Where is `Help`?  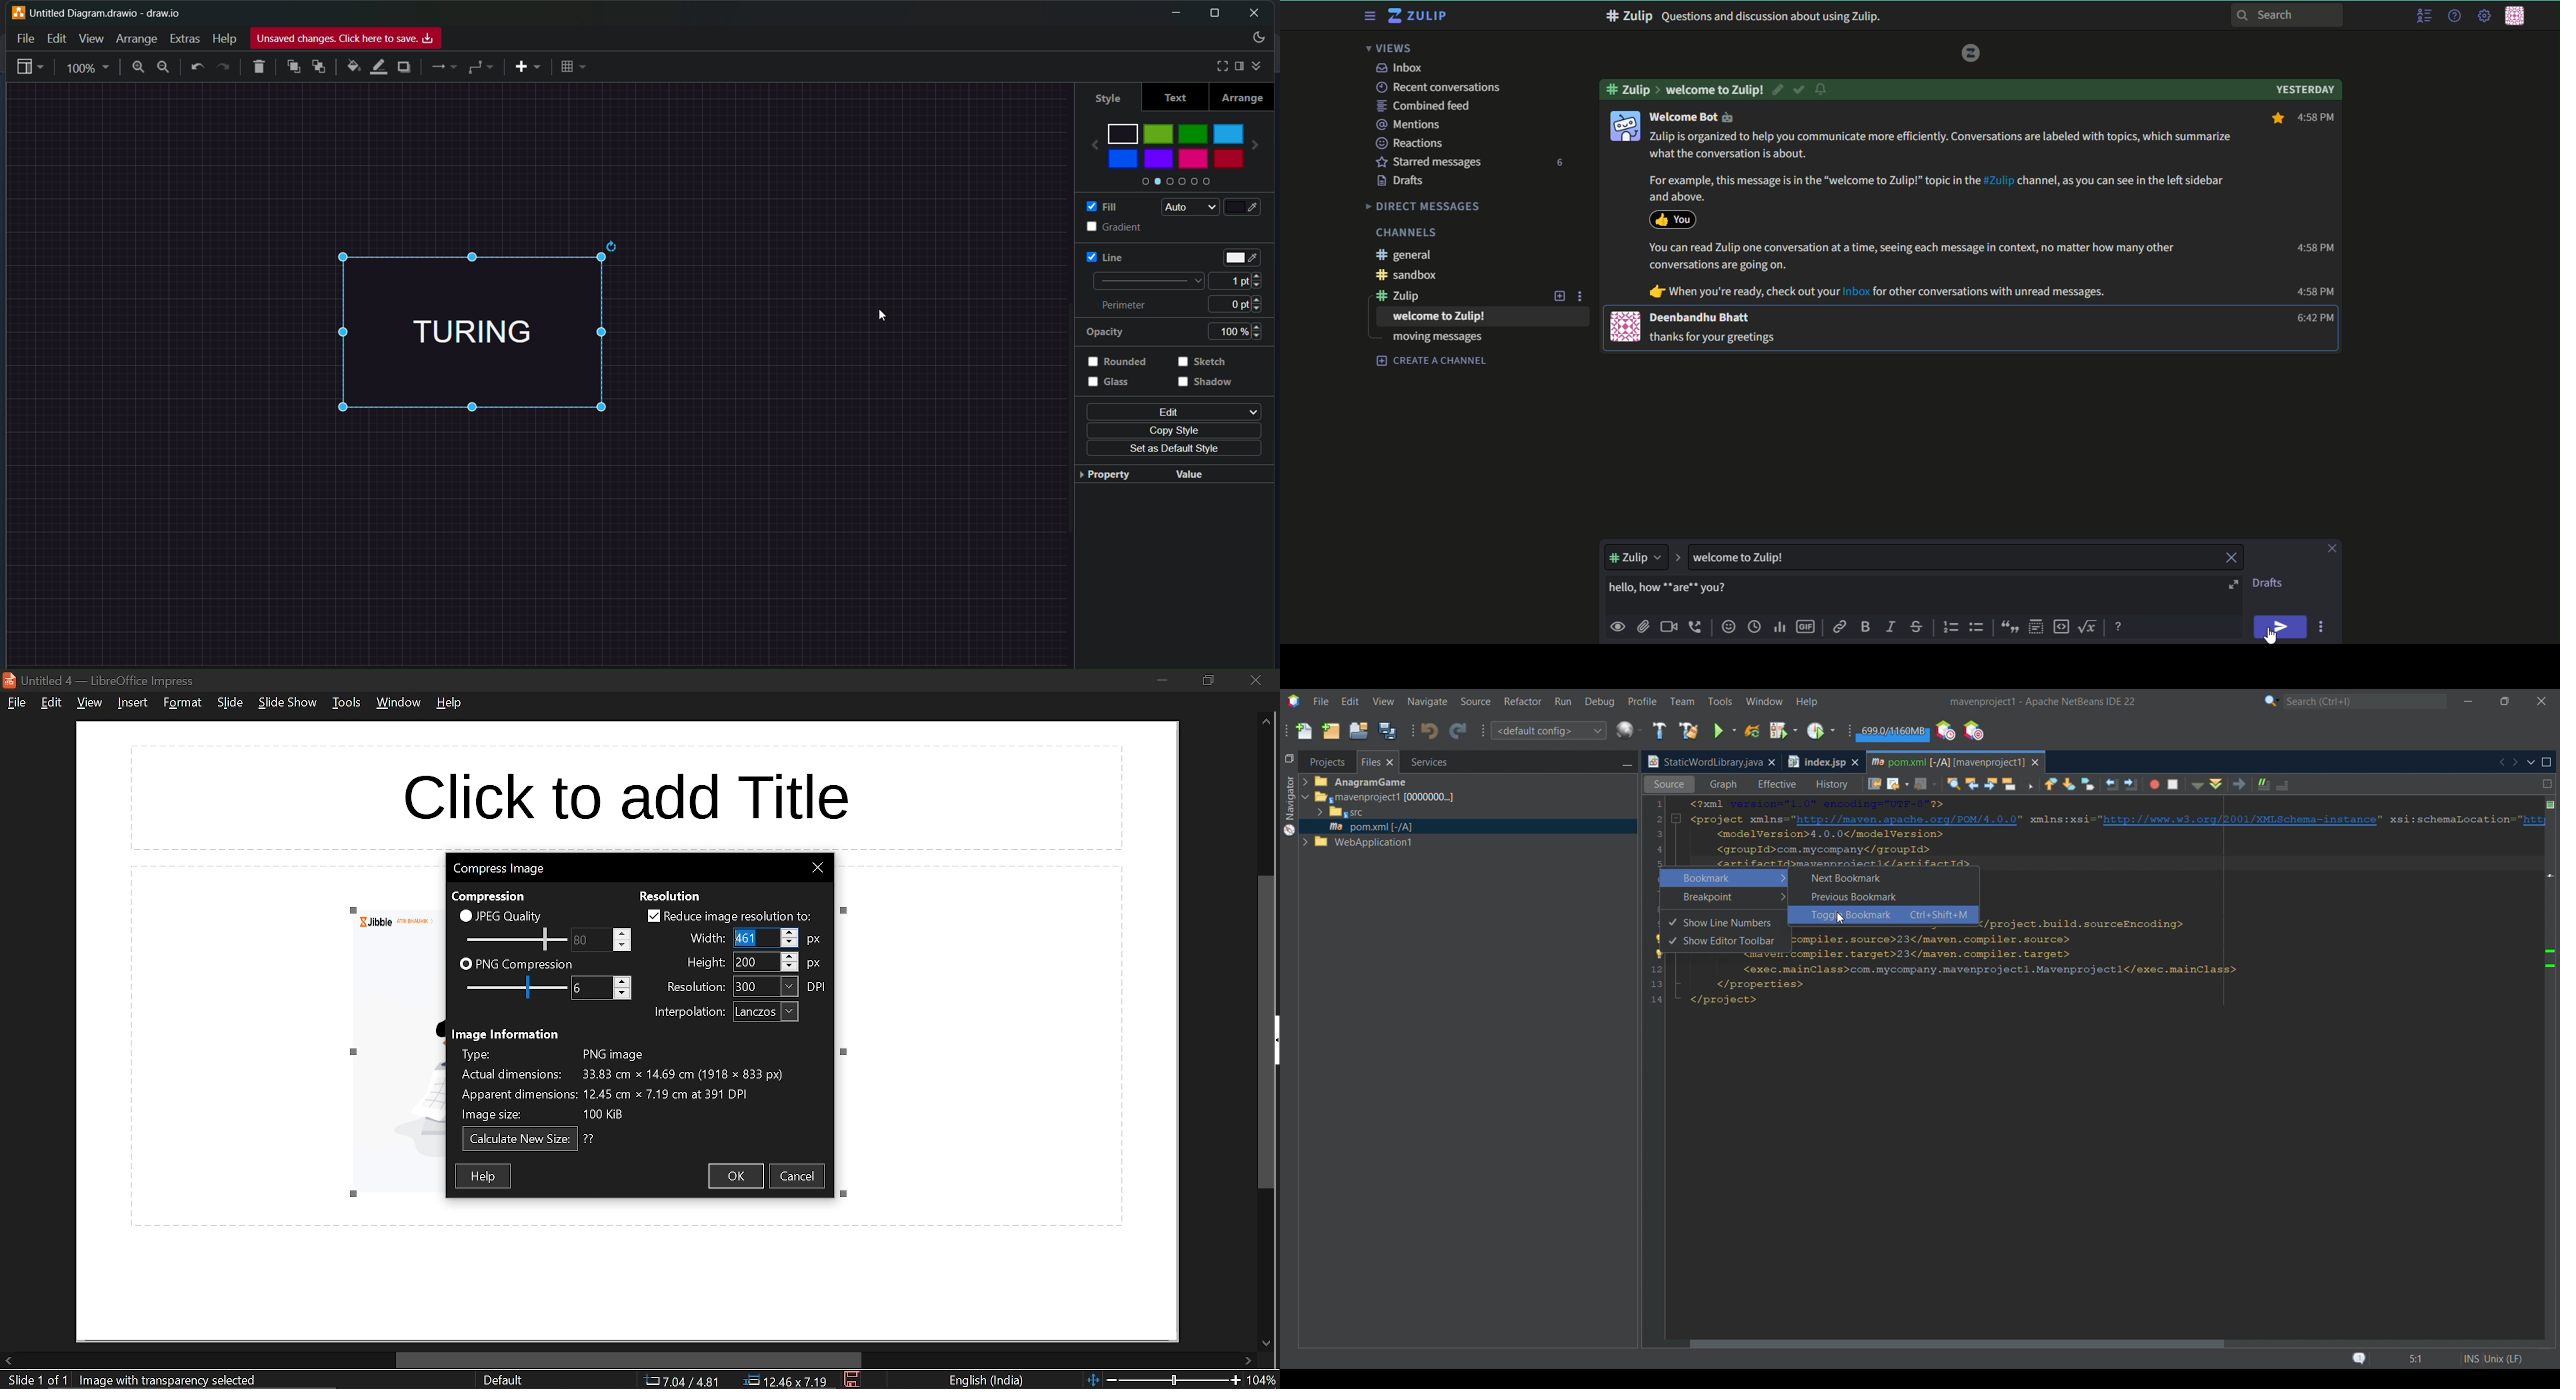
Help is located at coordinates (223, 39).